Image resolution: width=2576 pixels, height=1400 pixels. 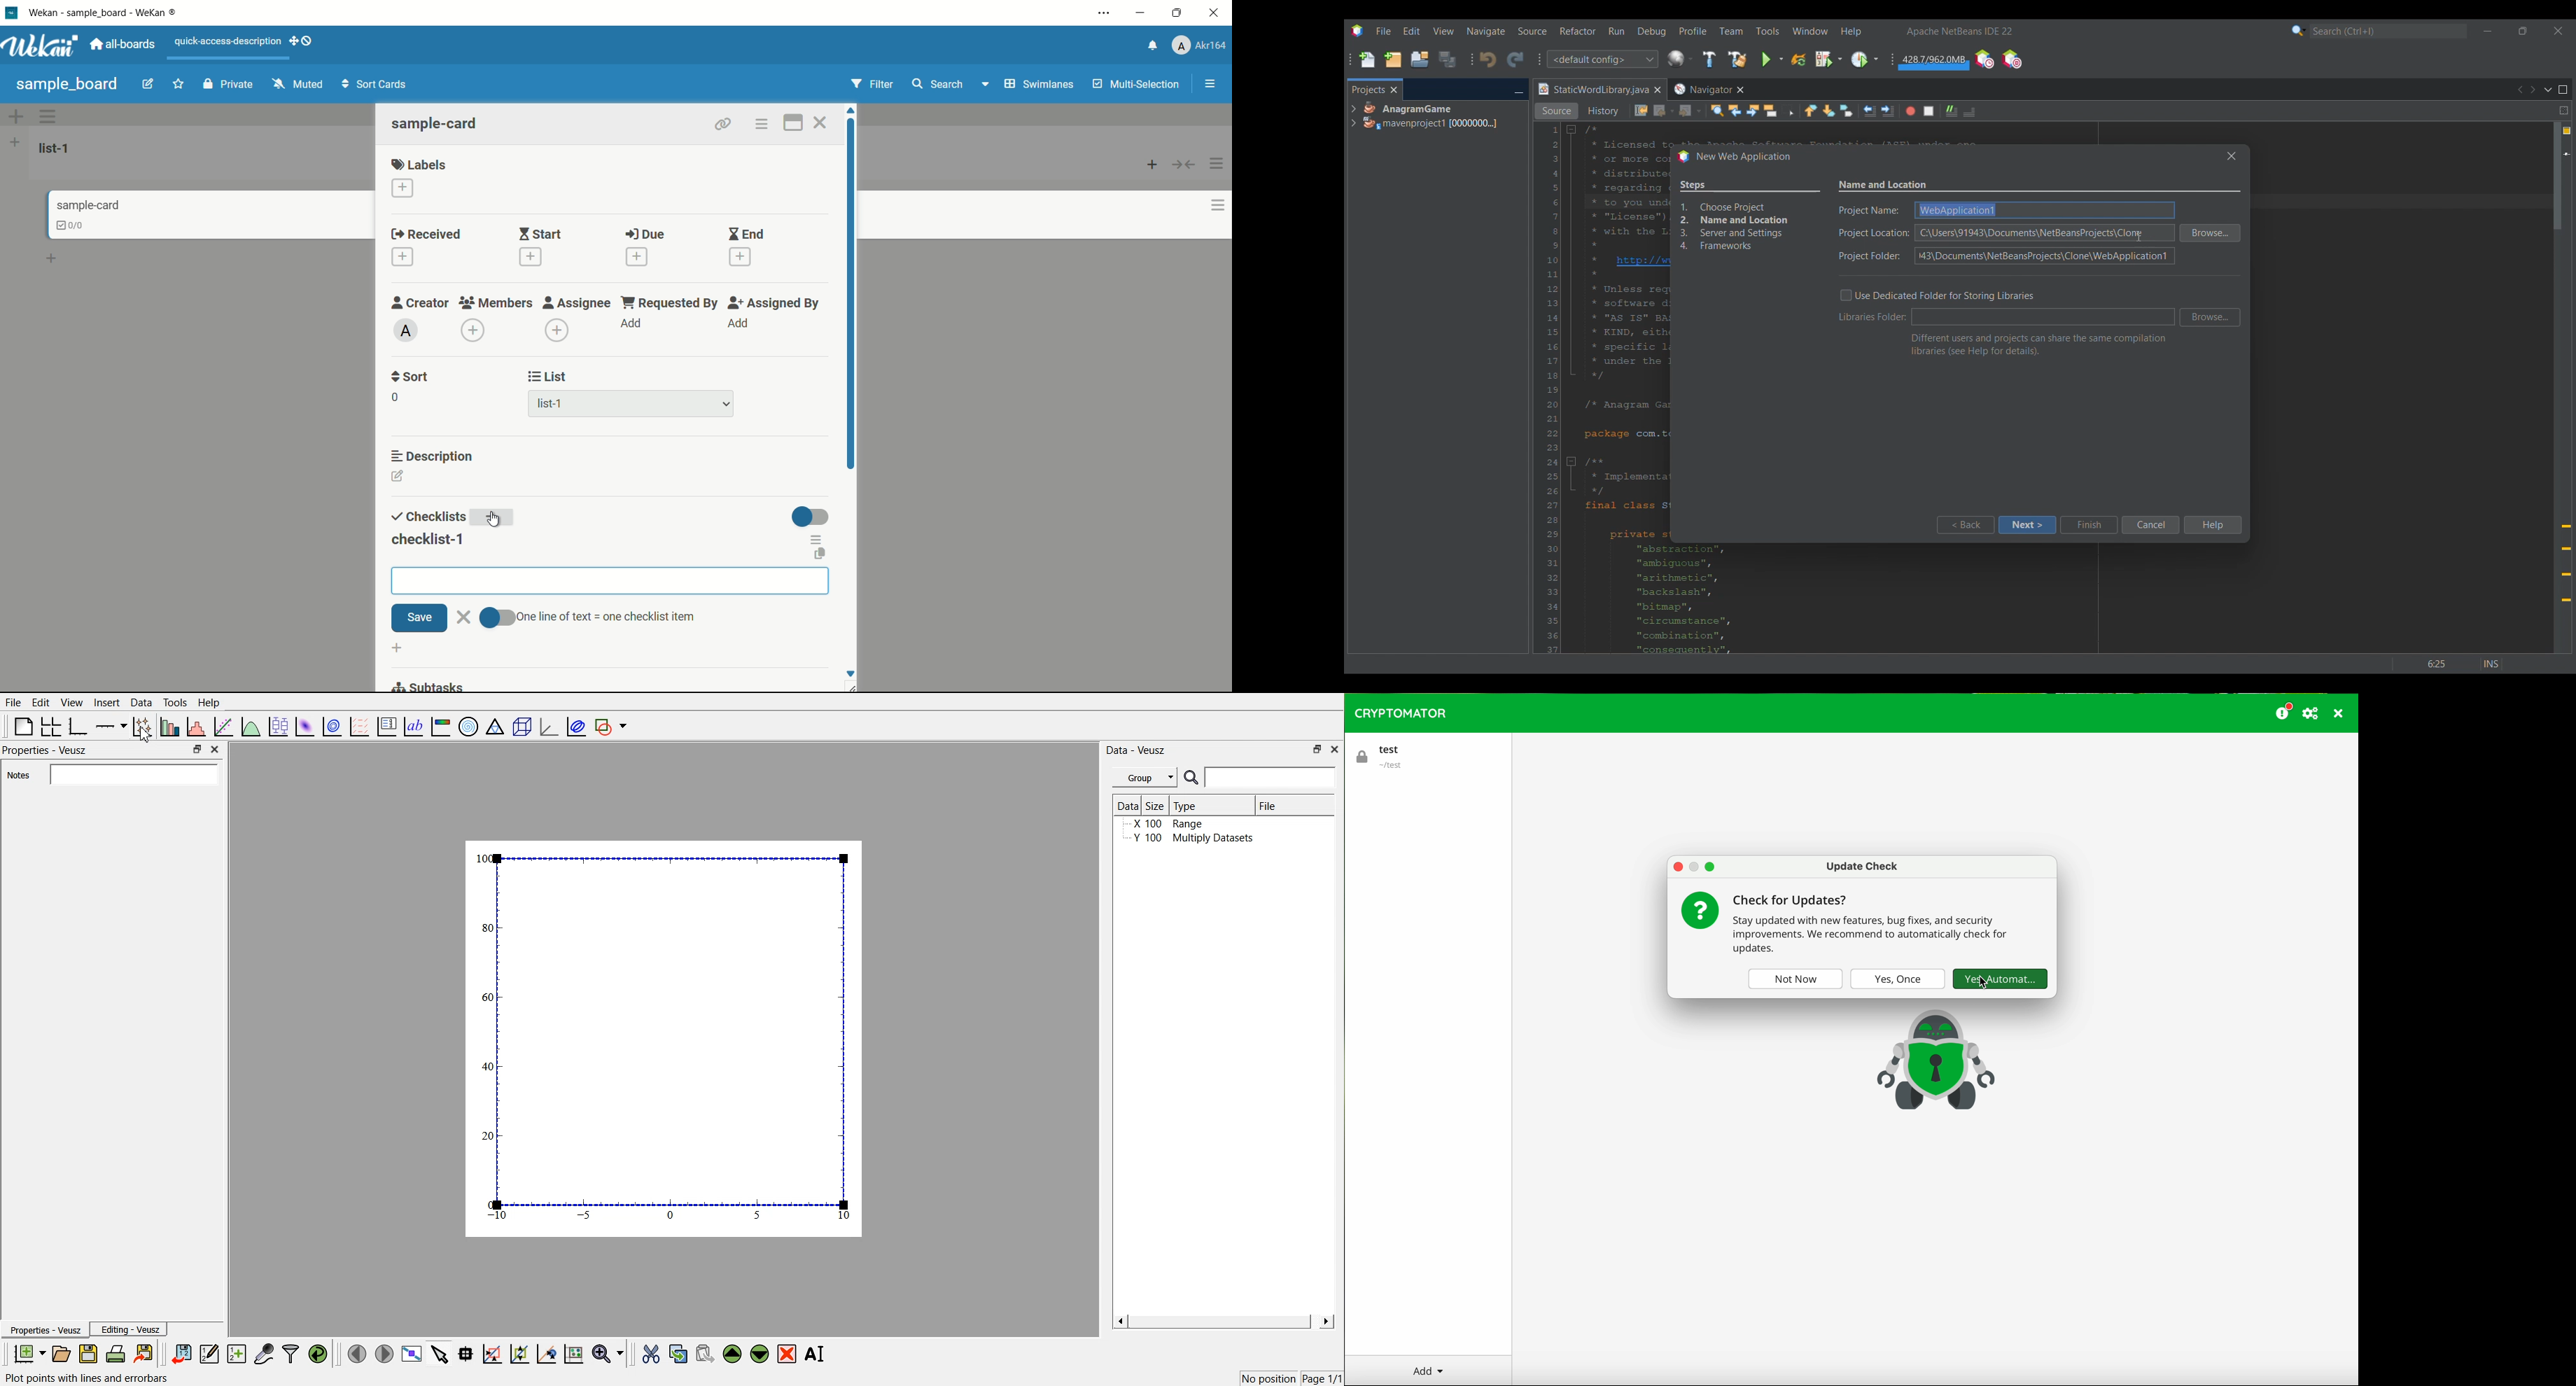 I want to click on subtasks, so click(x=427, y=685).